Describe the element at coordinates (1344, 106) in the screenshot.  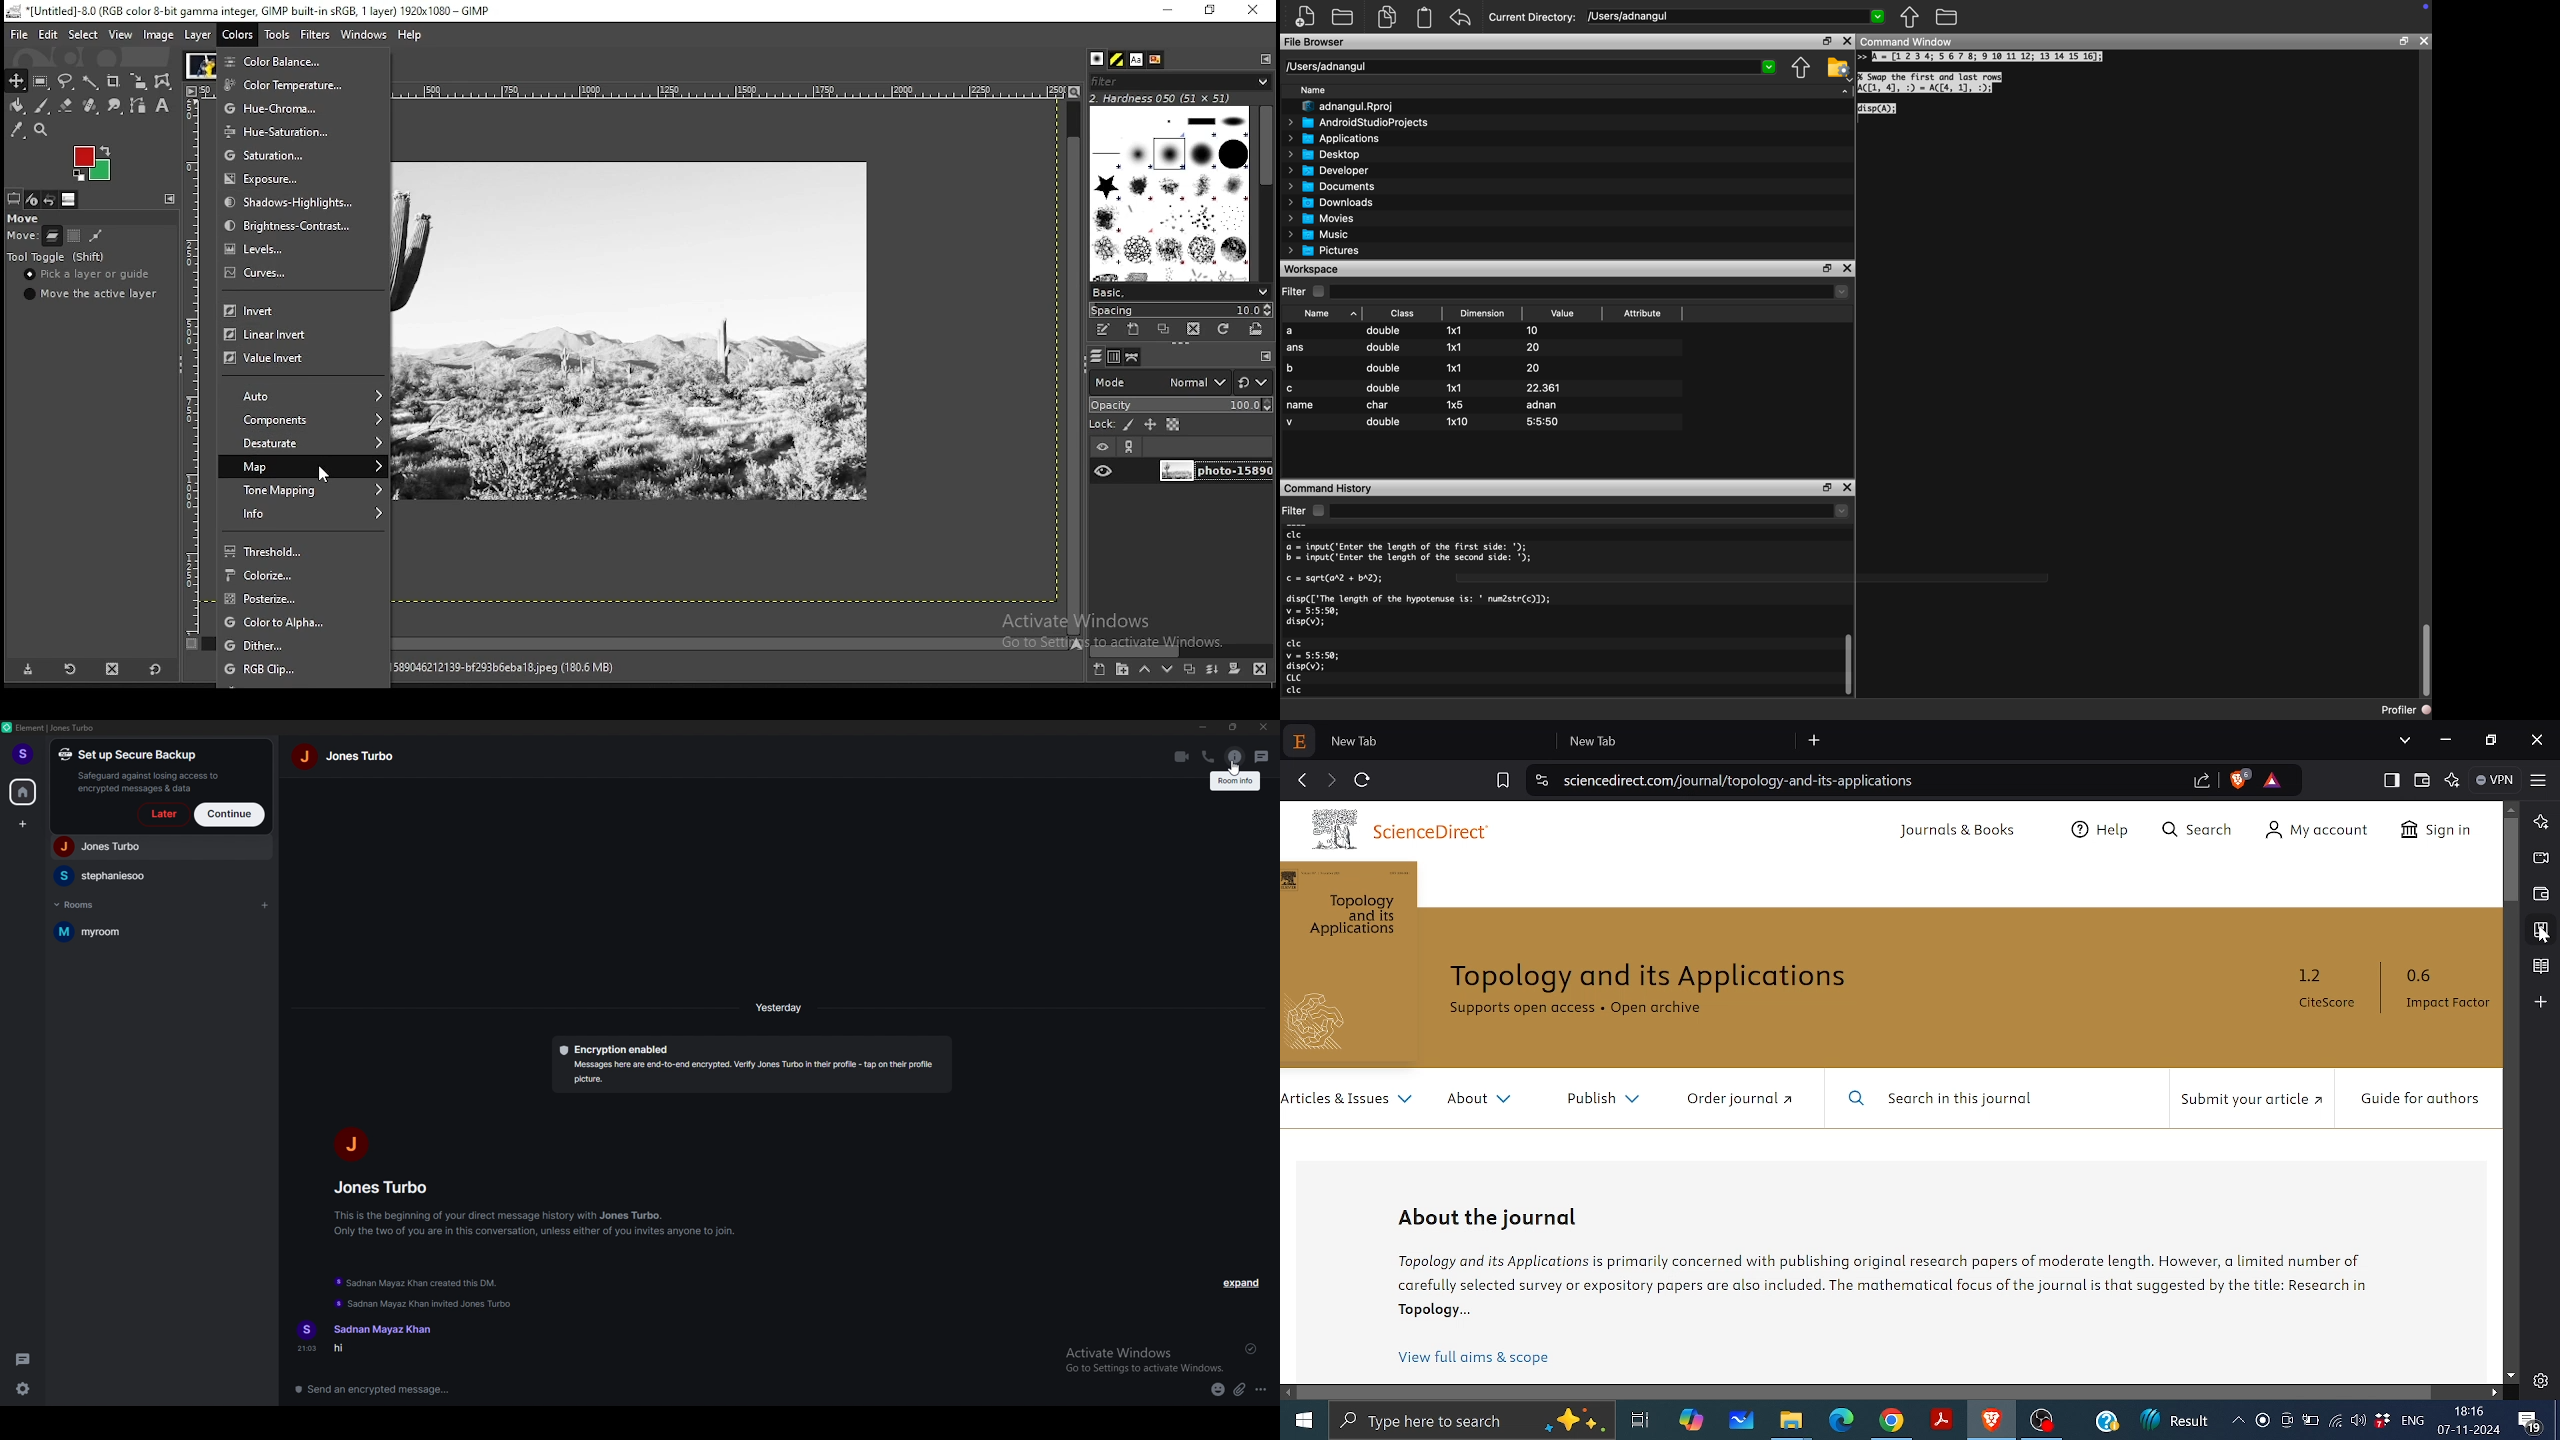
I see `I” adnangul.Rproj` at that location.